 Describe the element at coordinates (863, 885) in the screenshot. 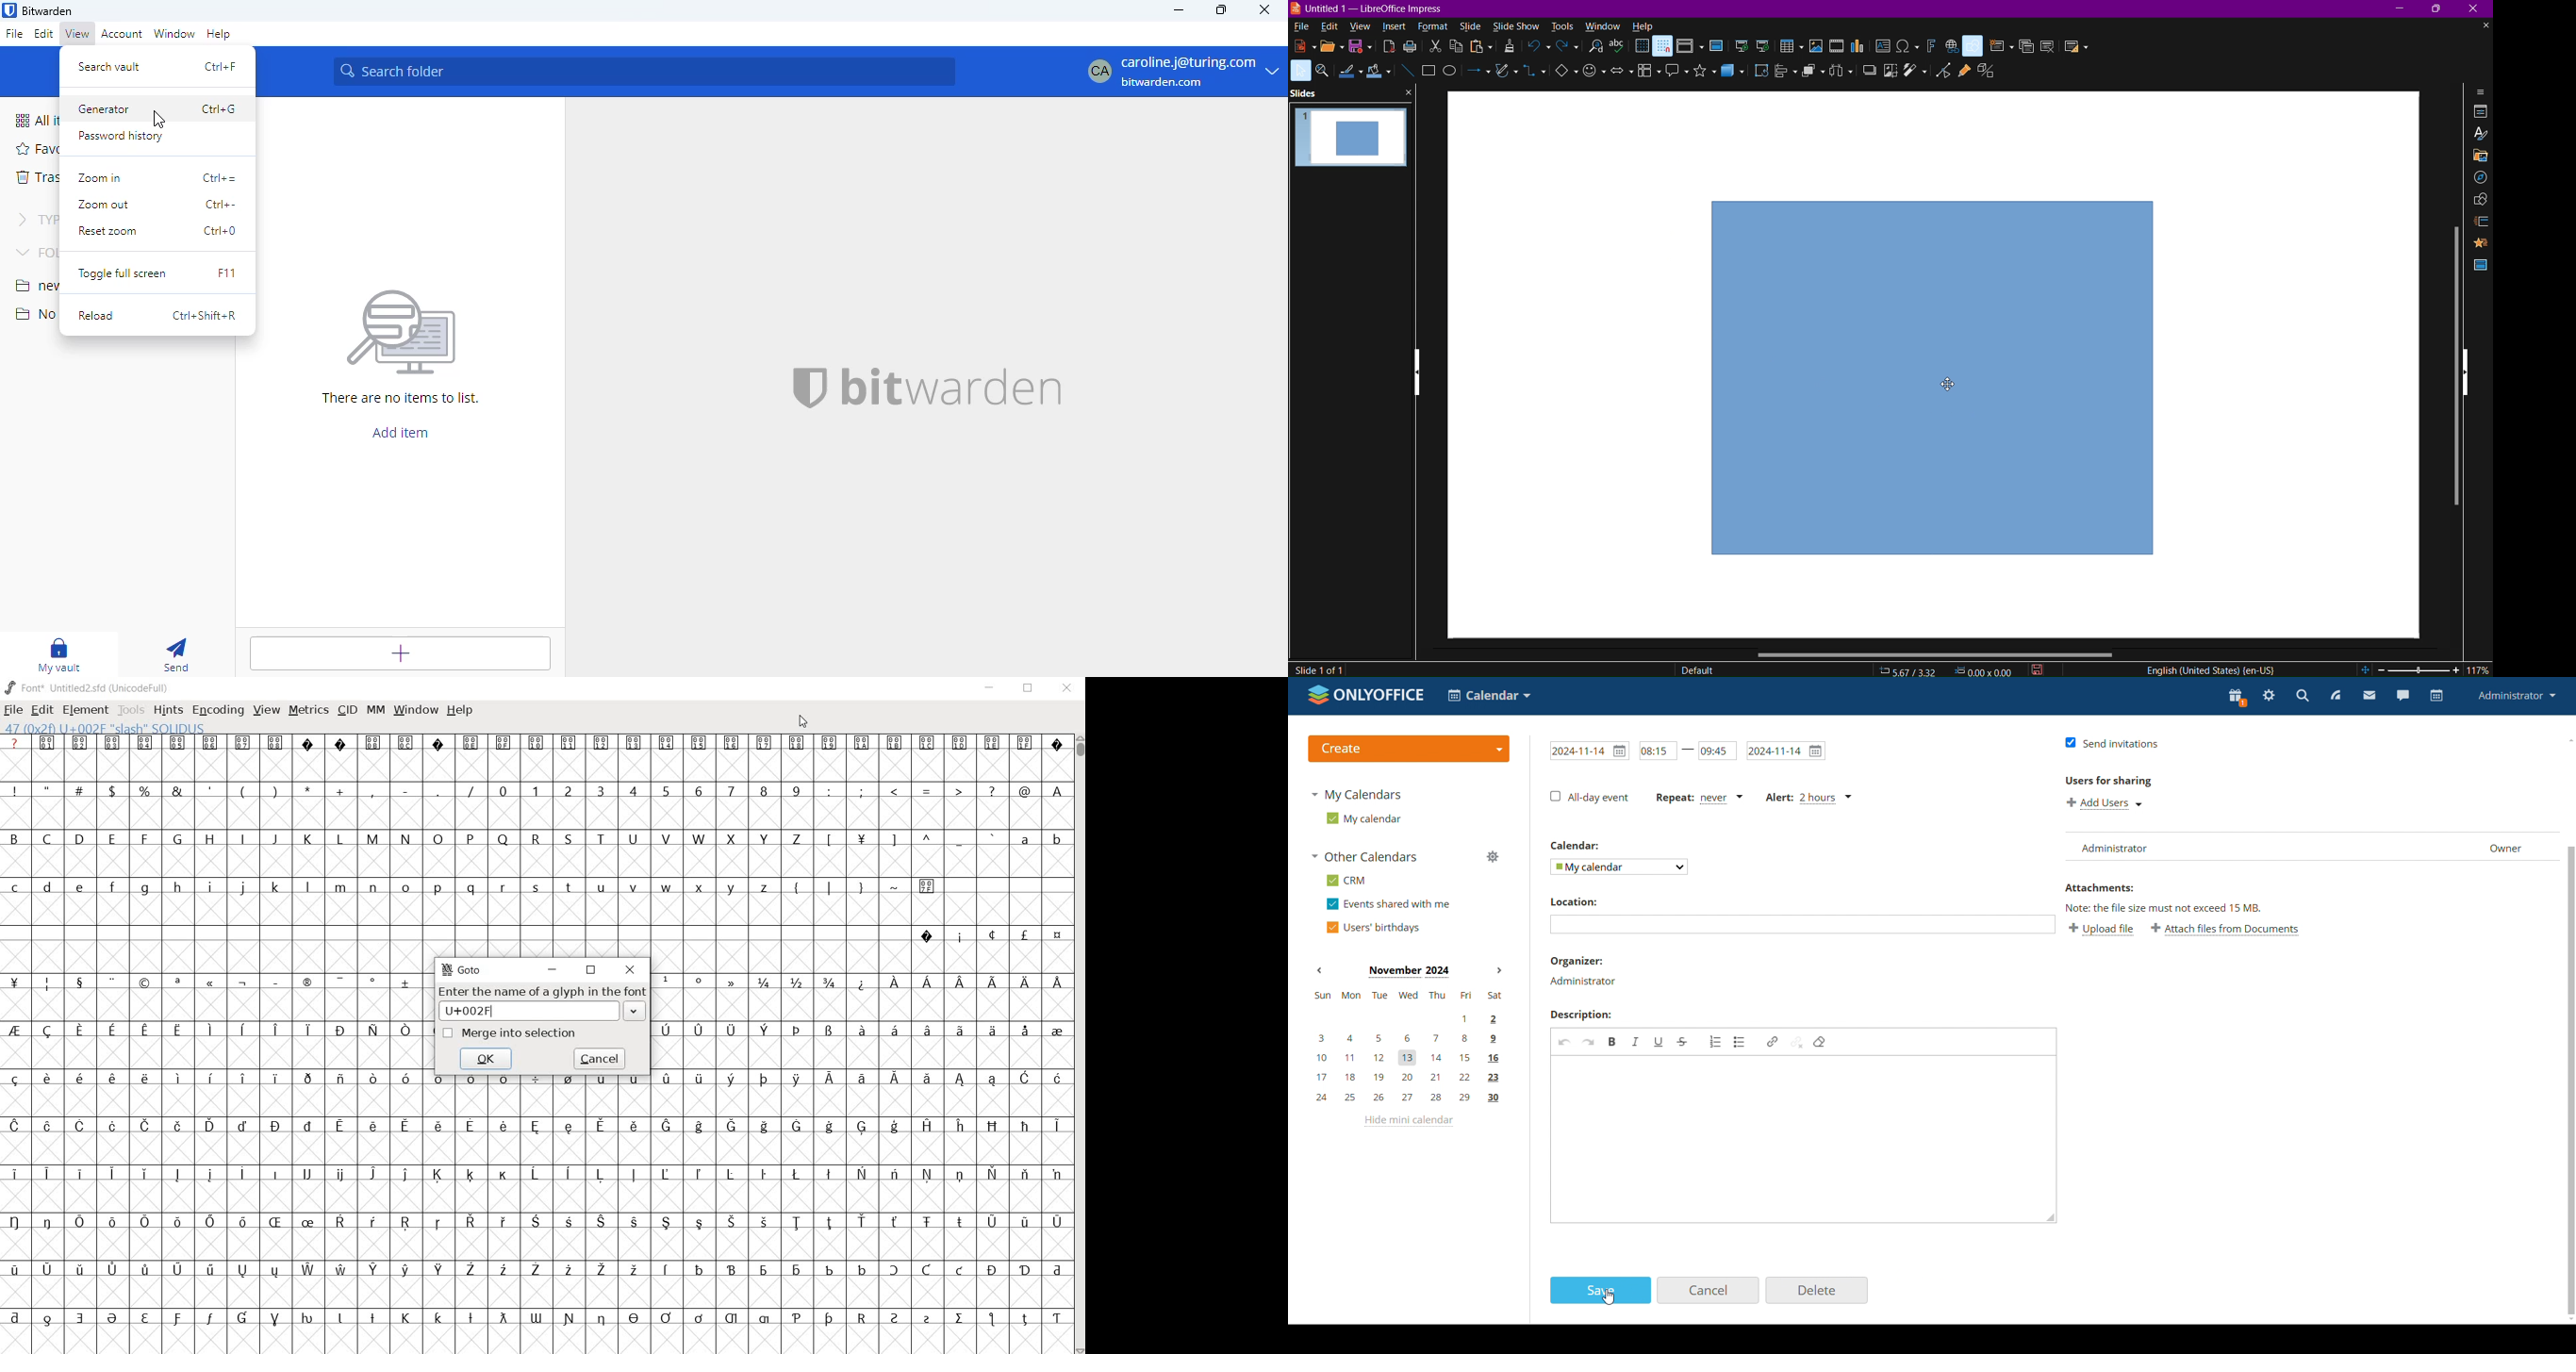

I see `symbols` at that location.